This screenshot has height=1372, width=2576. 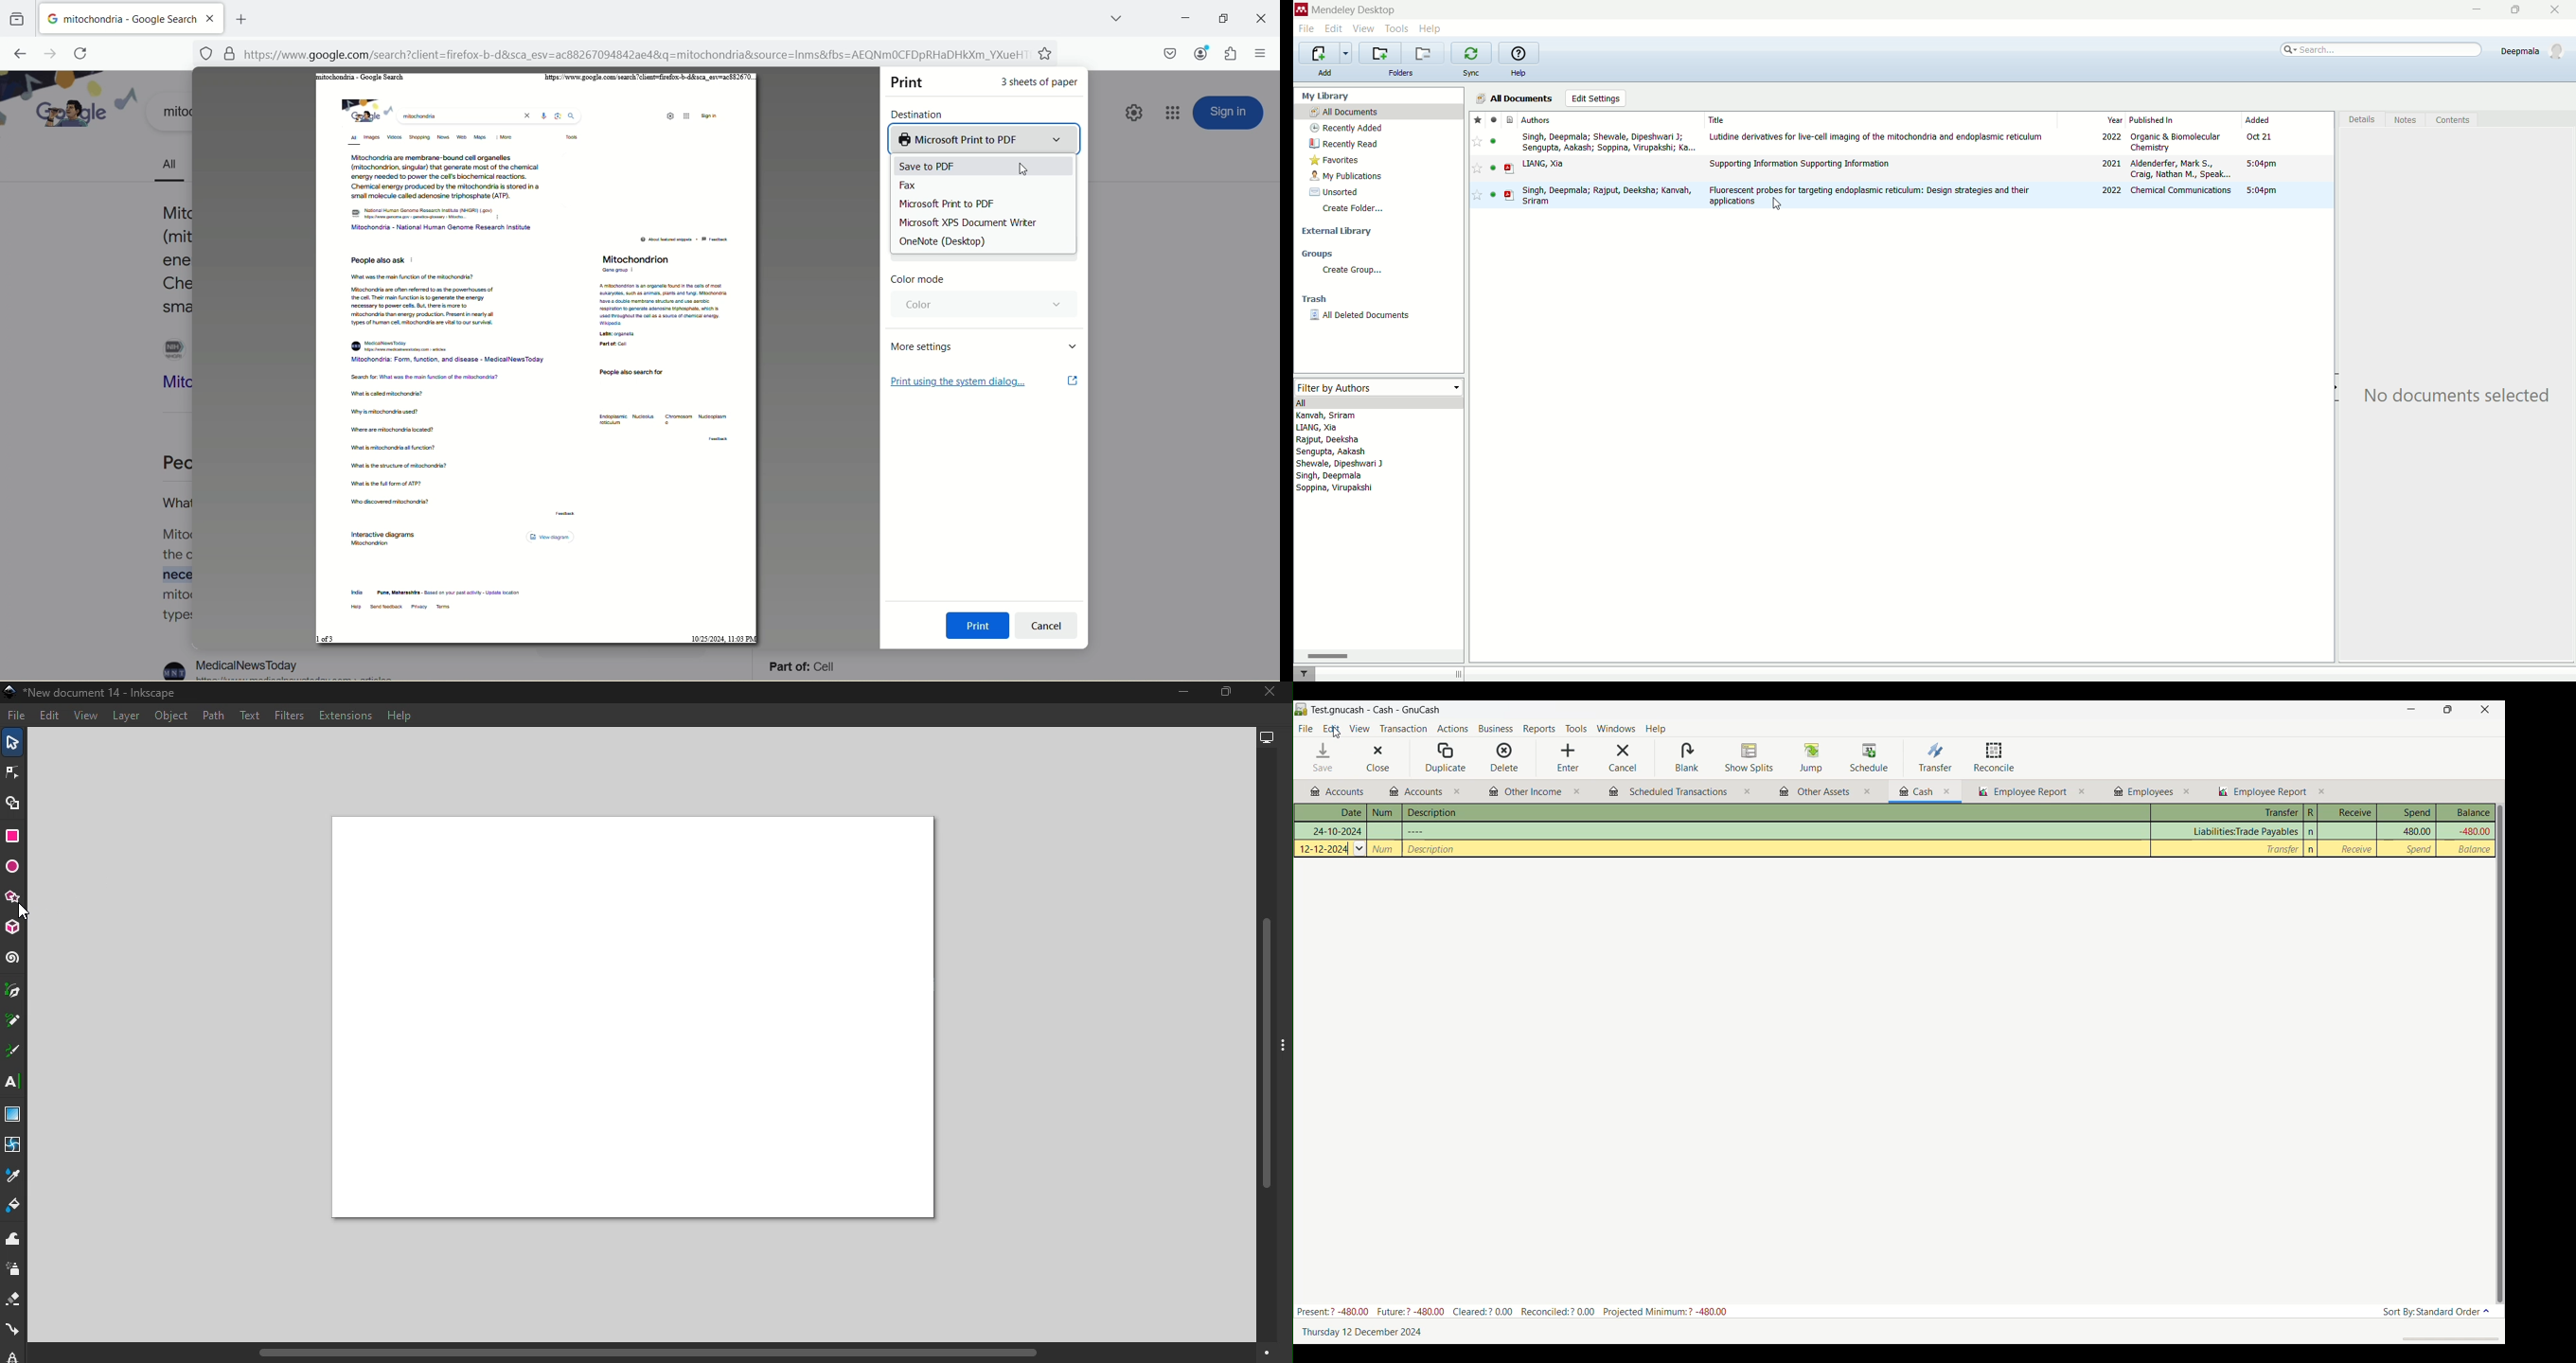 What do you see at coordinates (1936, 757) in the screenshot?
I see `Transfer` at bounding box center [1936, 757].